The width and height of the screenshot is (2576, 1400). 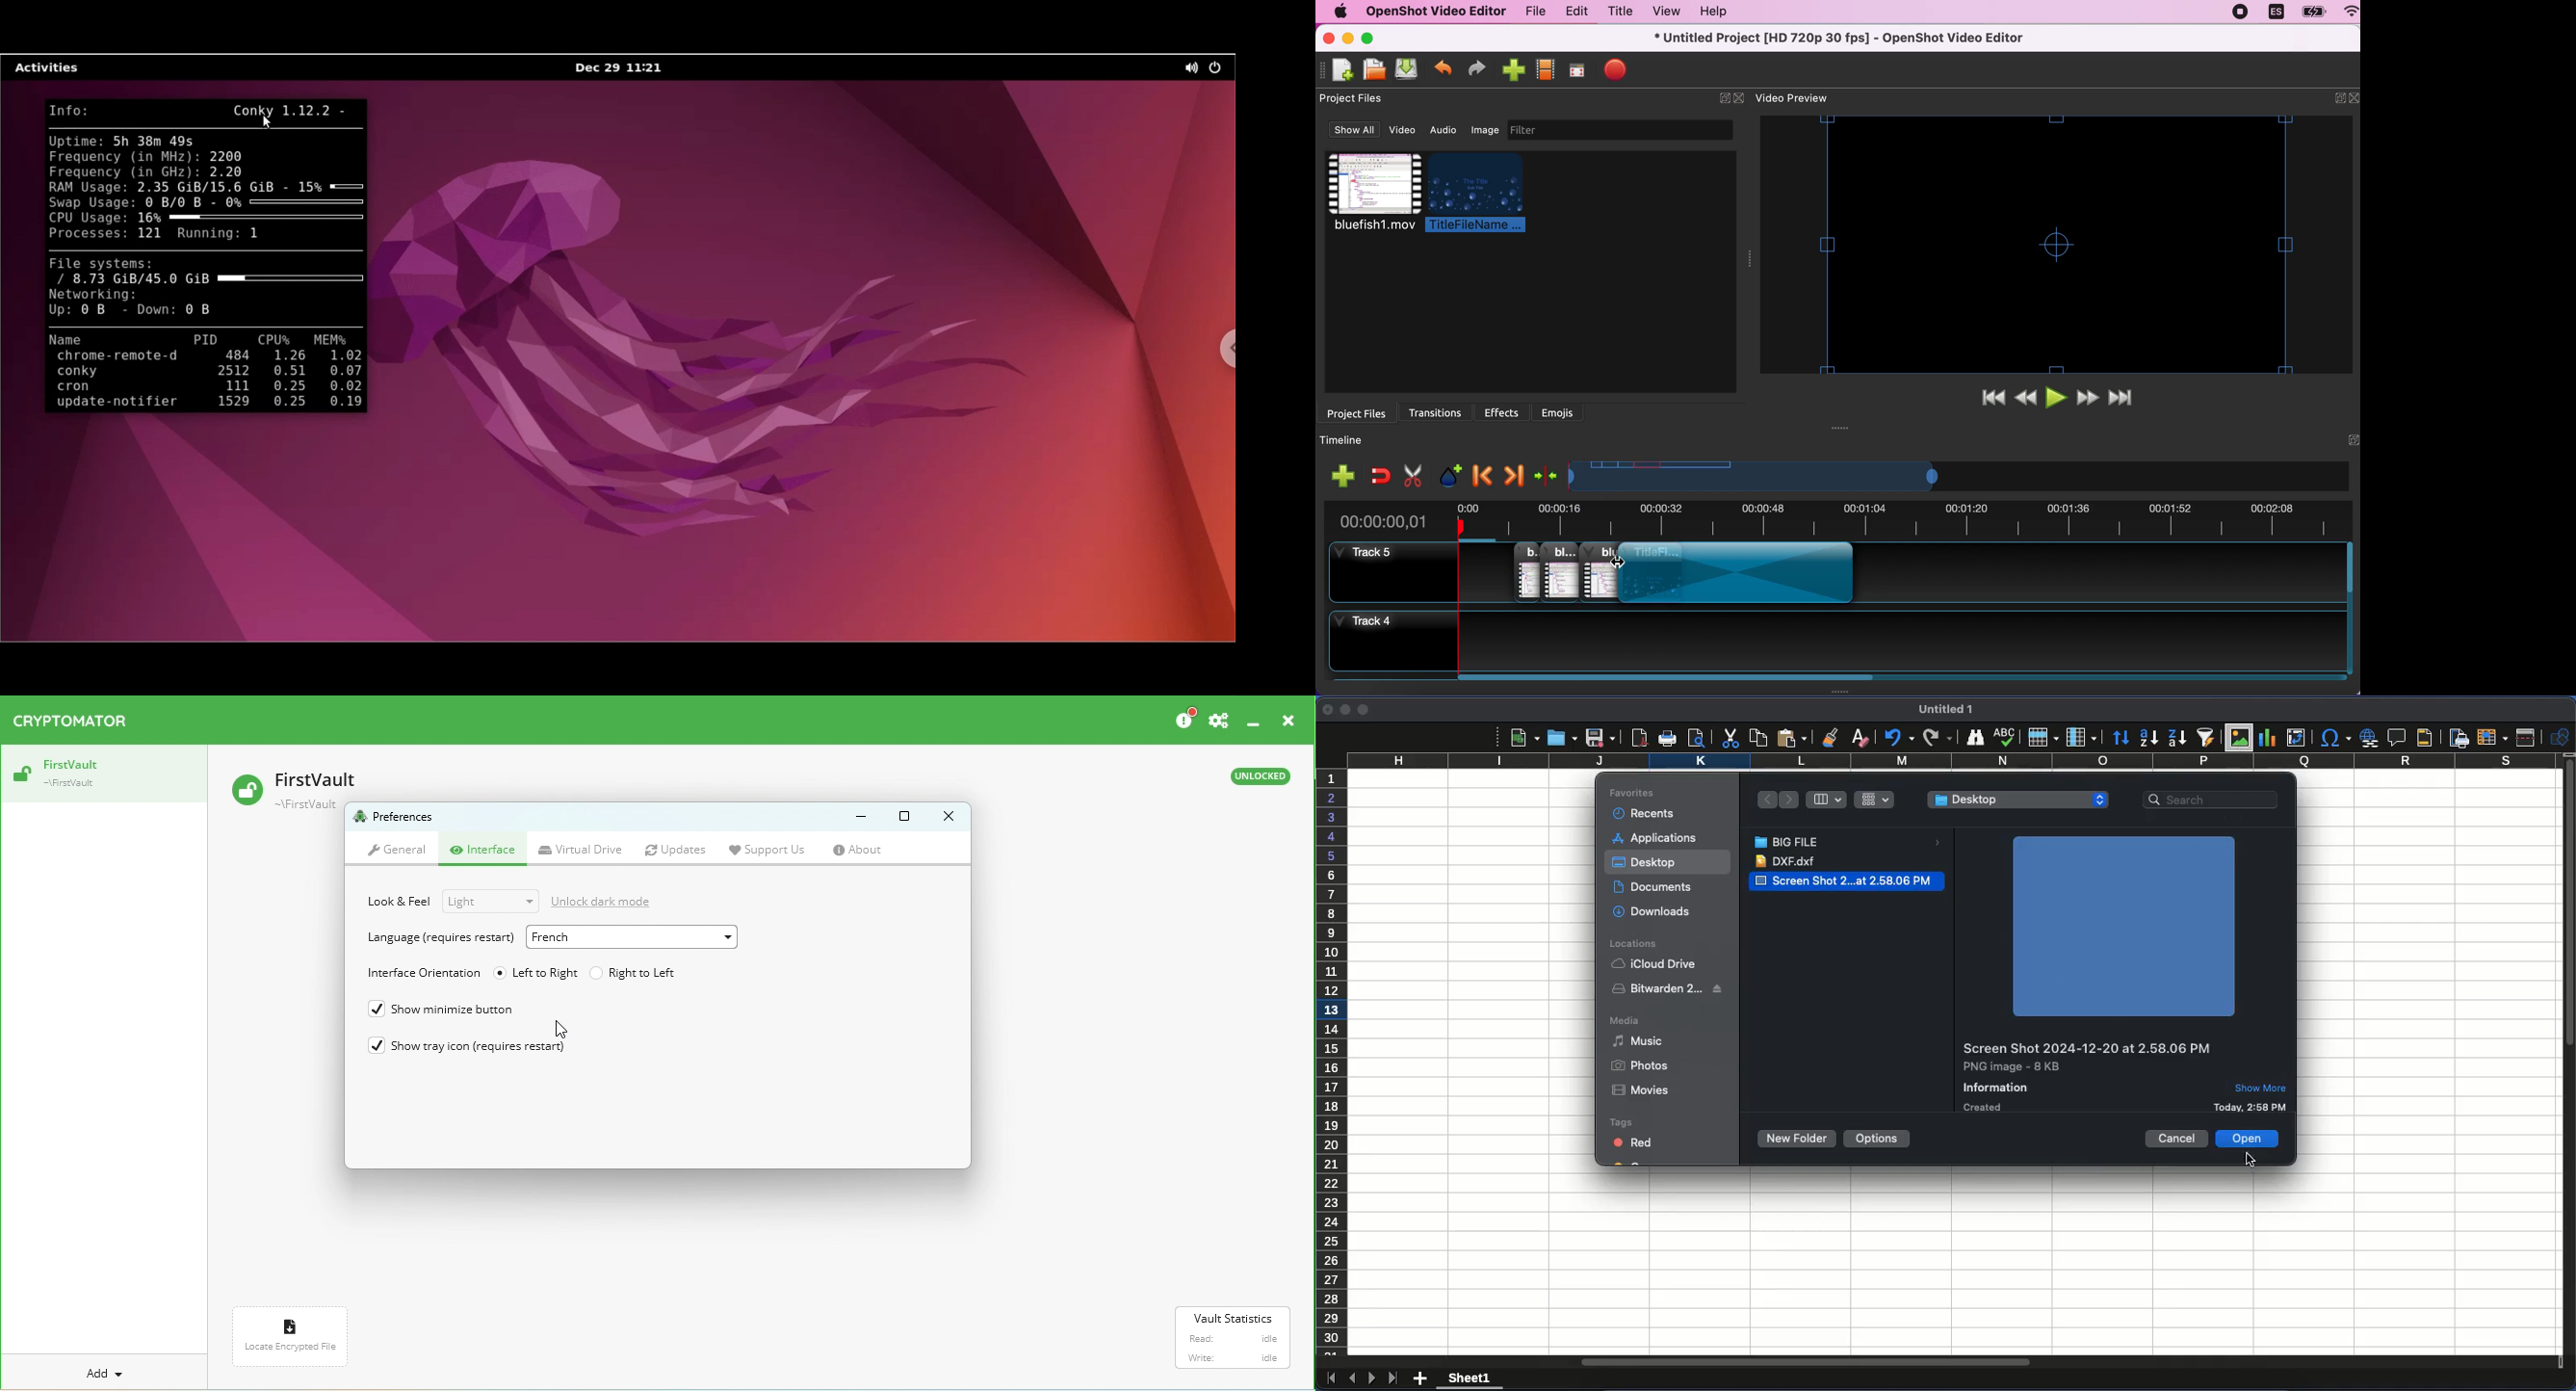 What do you see at coordinates (1627, 1020) in the screenshot?
I see `media` at bounding box center [1627, 1020].